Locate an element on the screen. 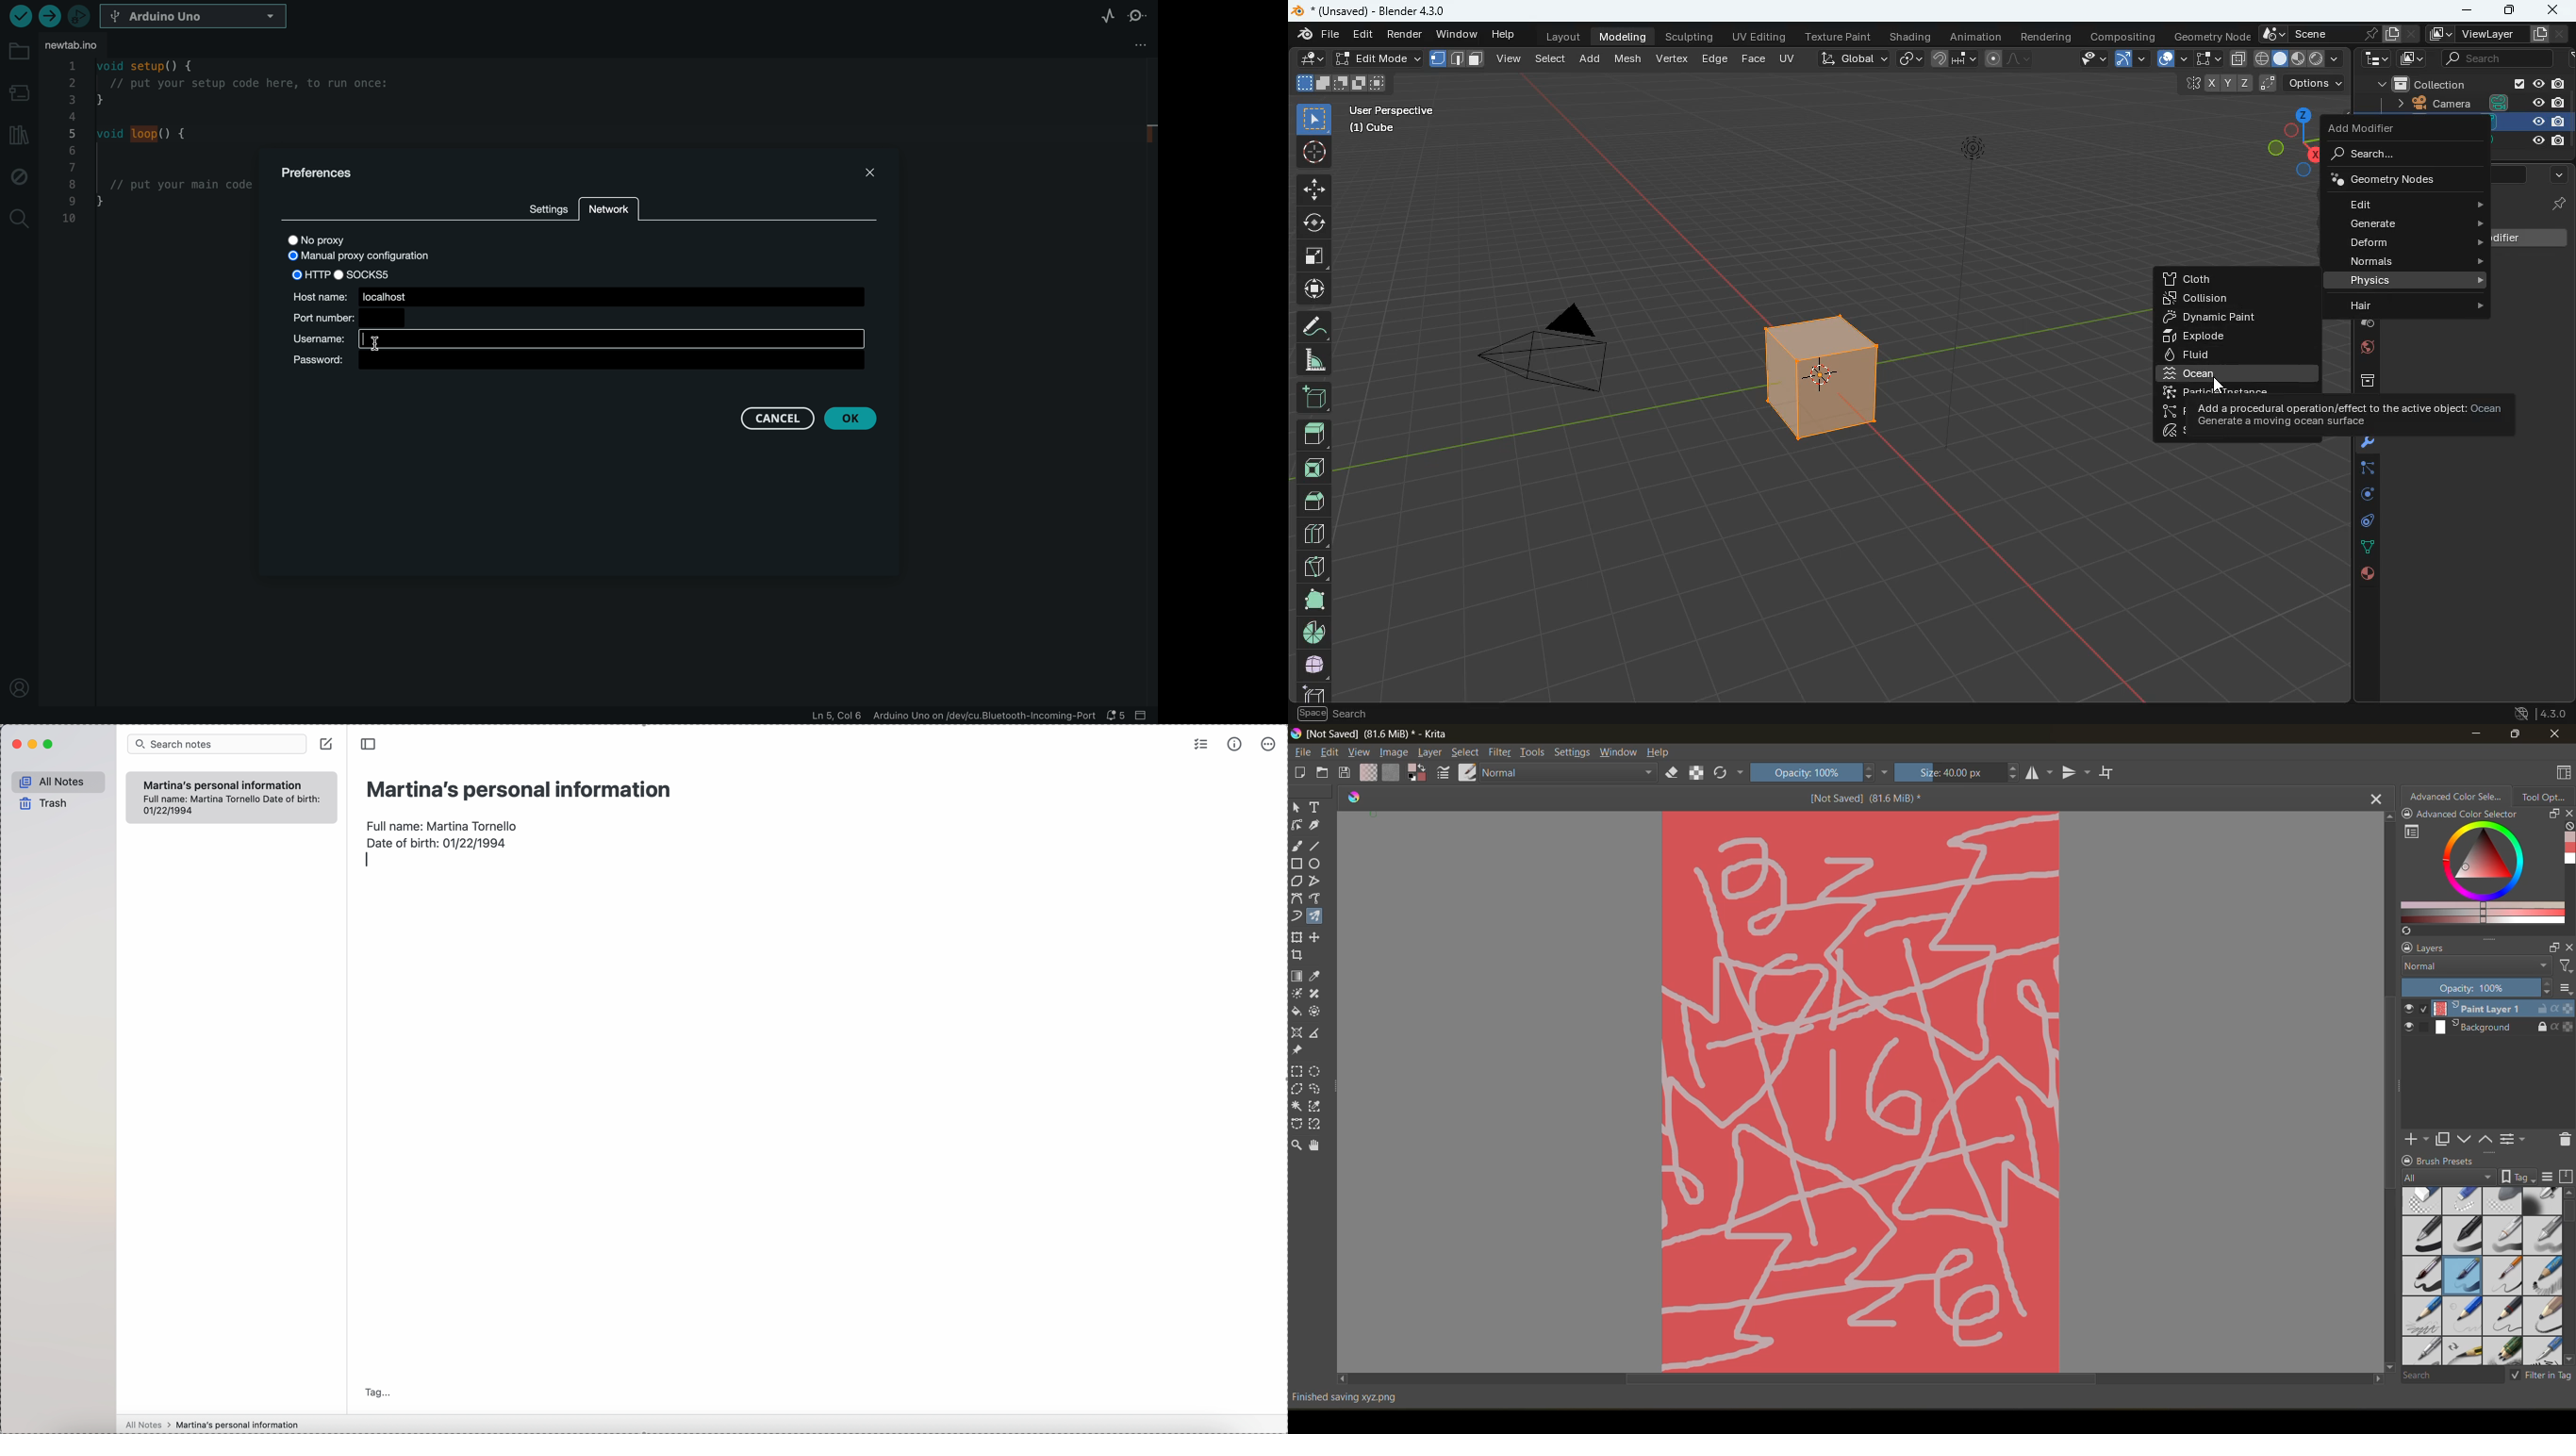  light is located at coordinates (1973, 204).